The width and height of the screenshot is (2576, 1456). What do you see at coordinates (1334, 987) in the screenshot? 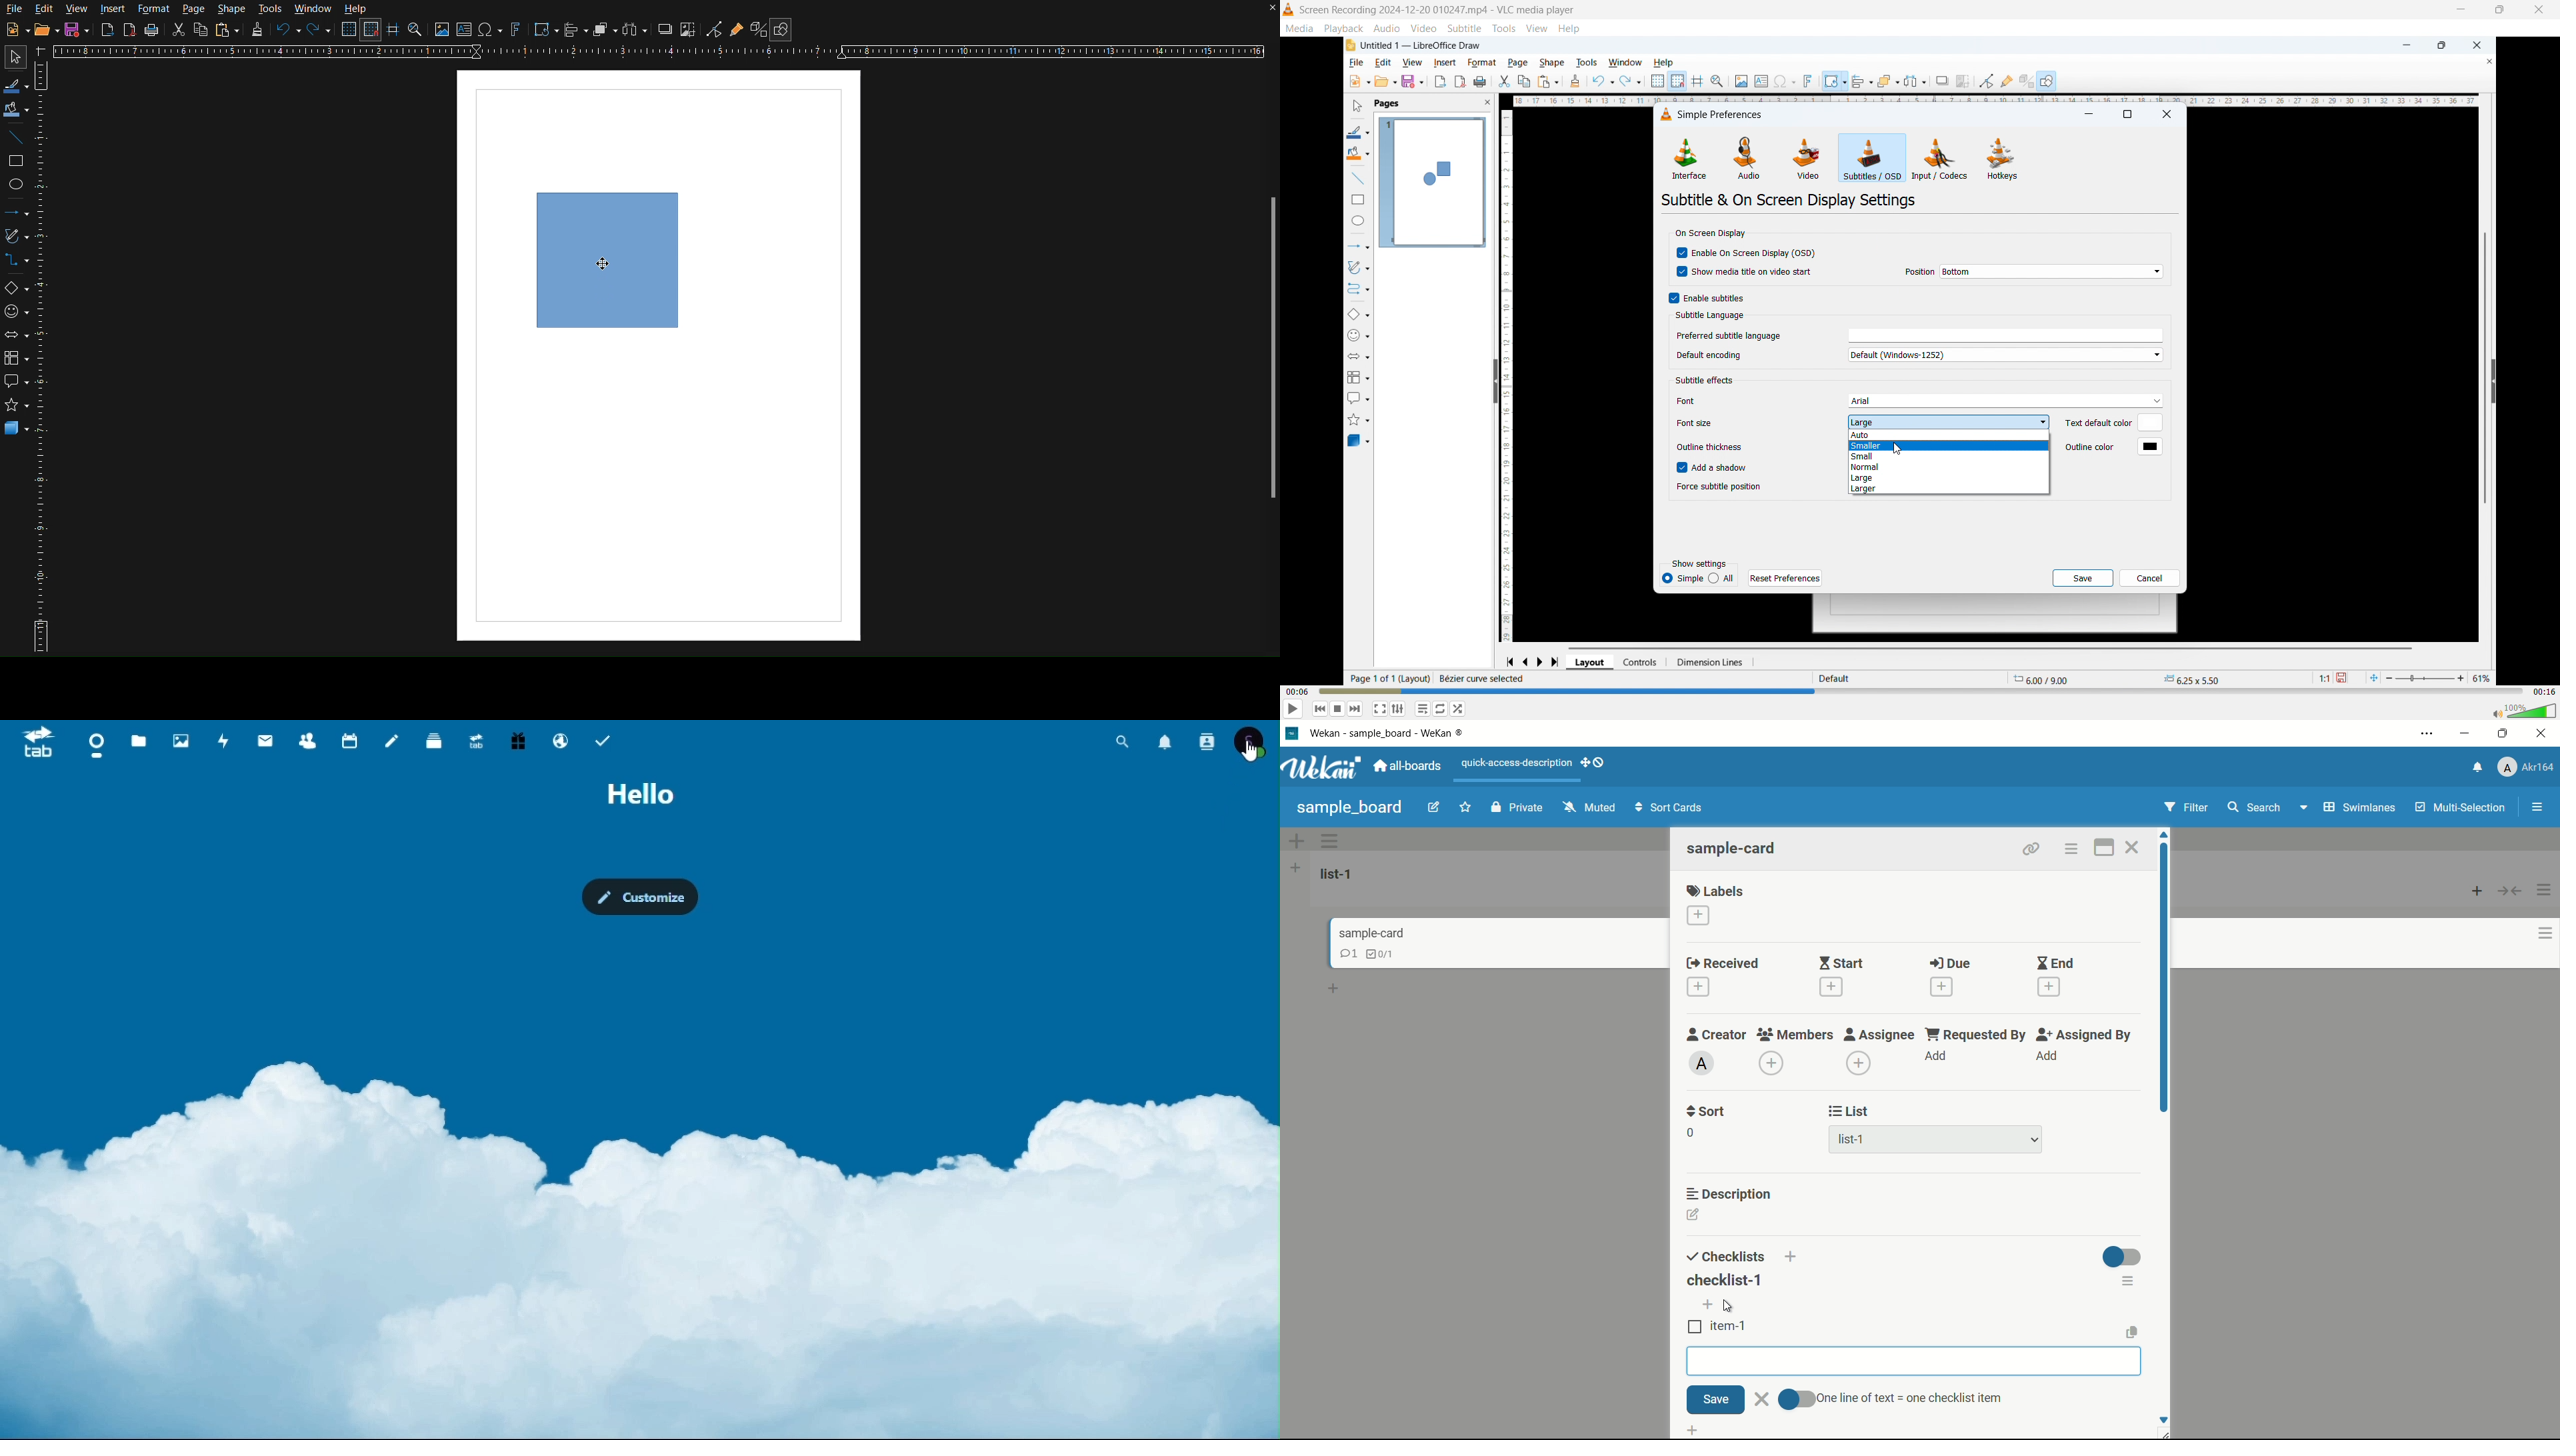
I see `add` at bounding box center [1334, 987].